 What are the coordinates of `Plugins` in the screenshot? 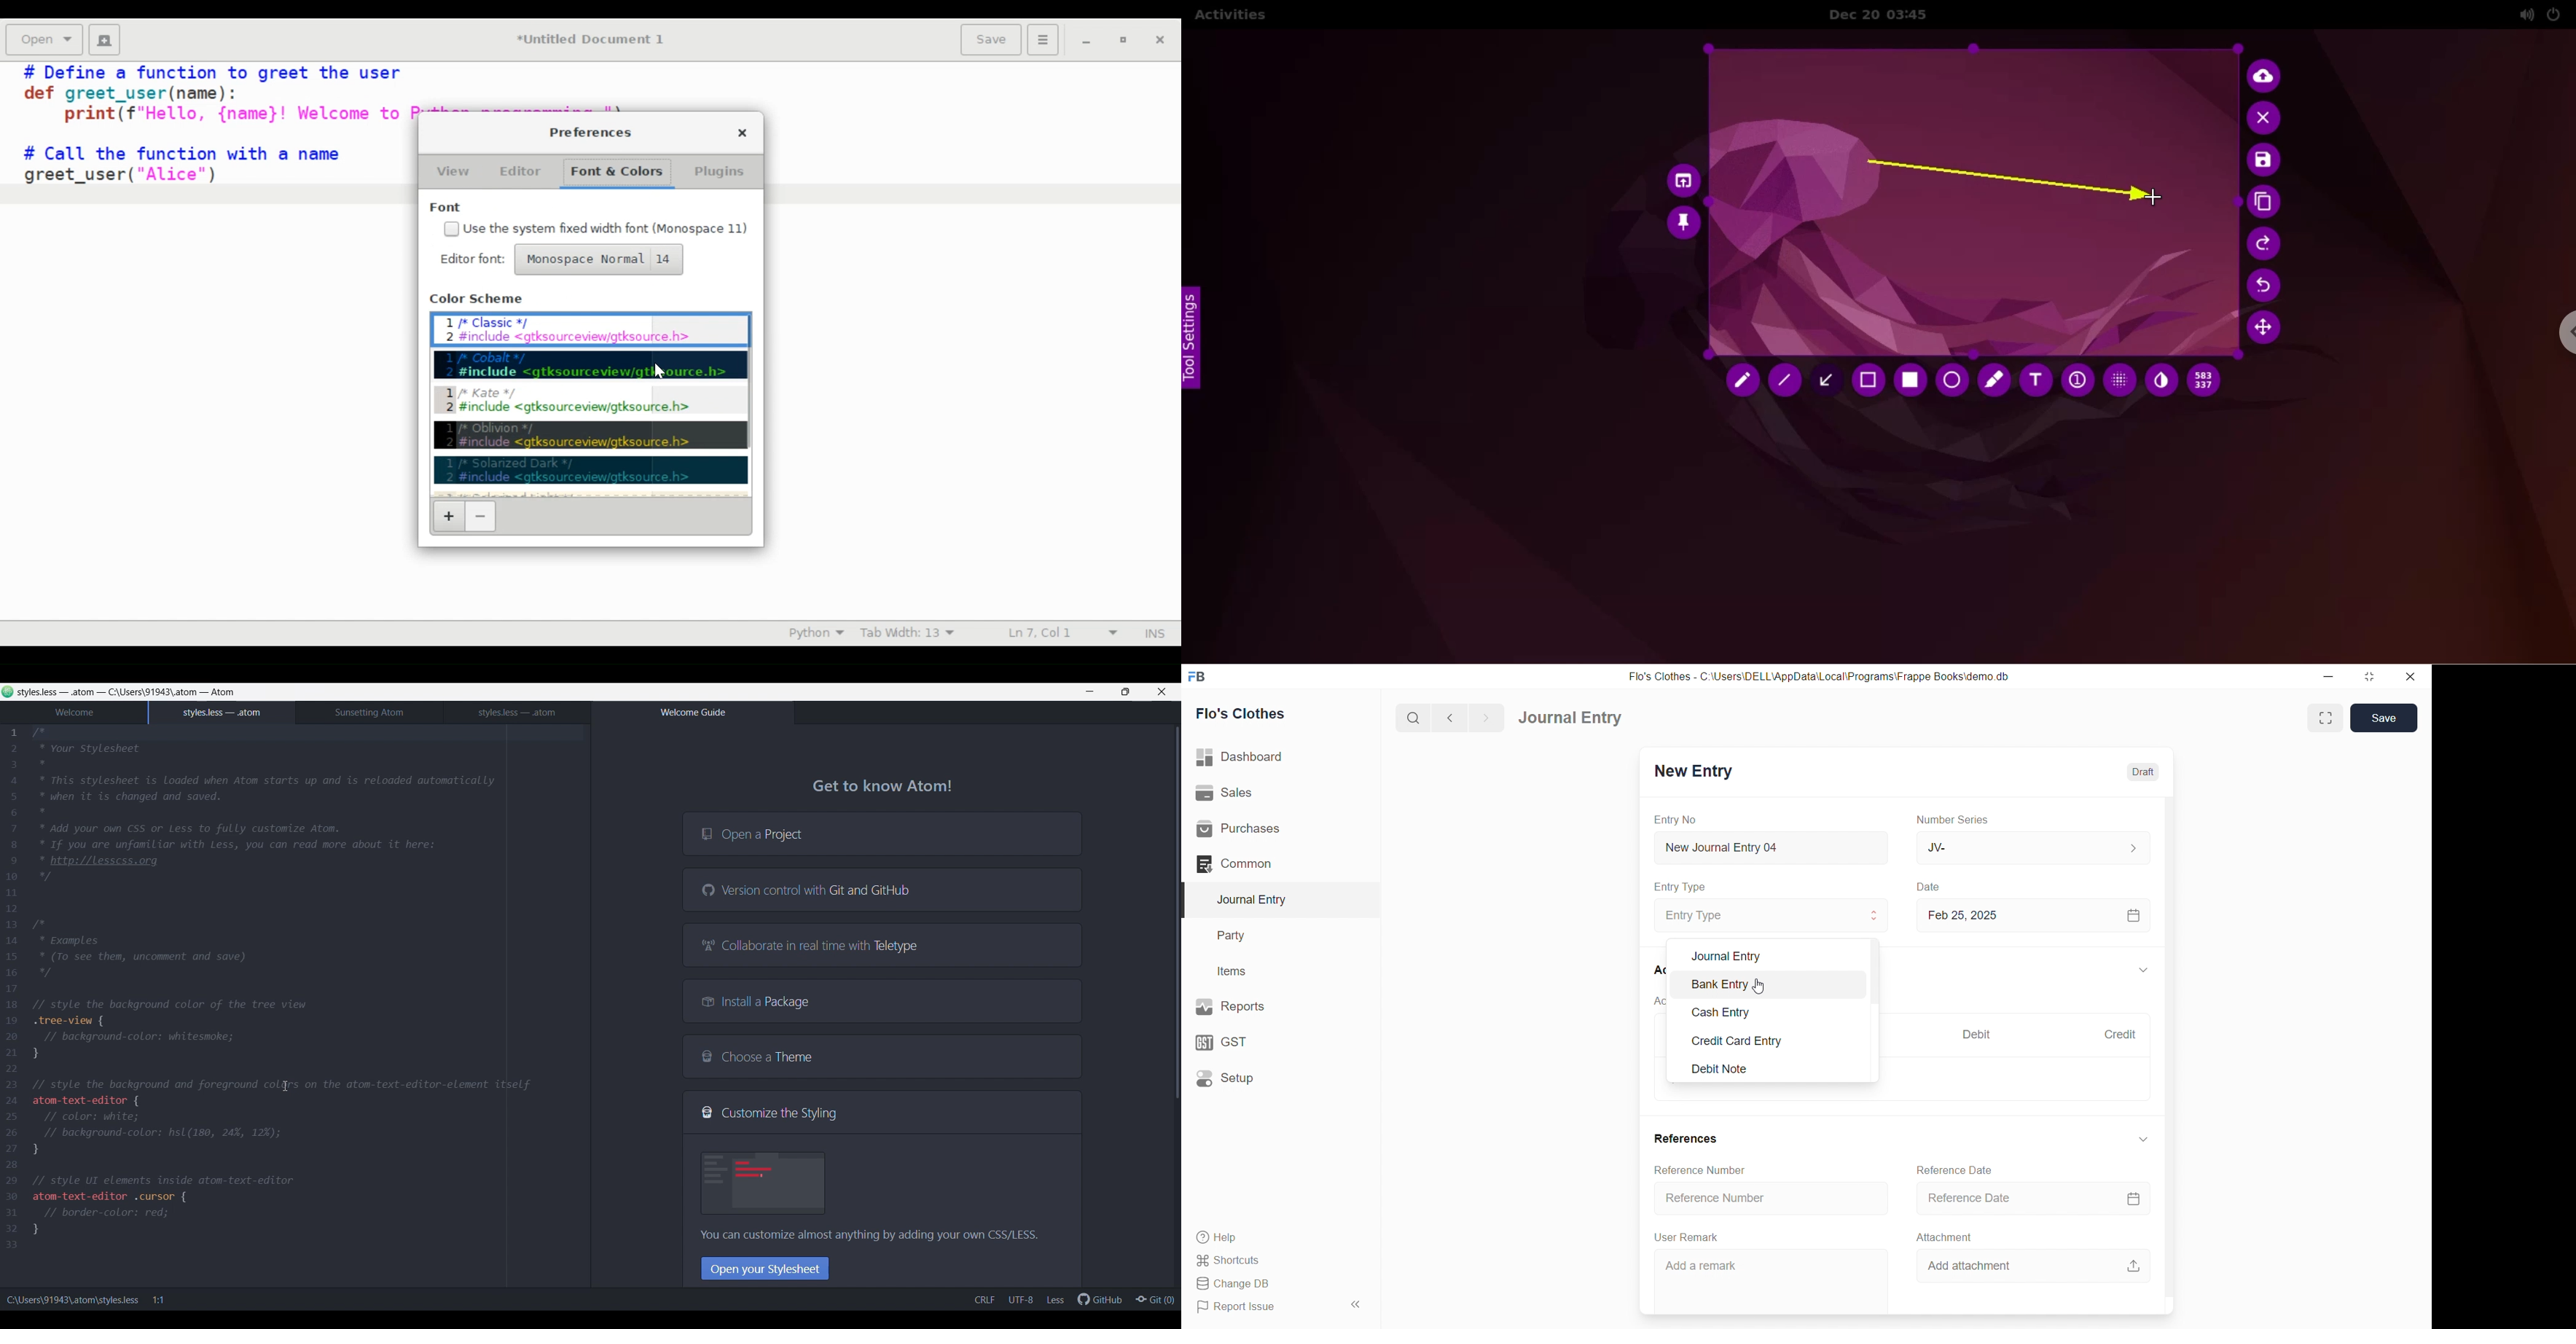 It's located at (718, 172).